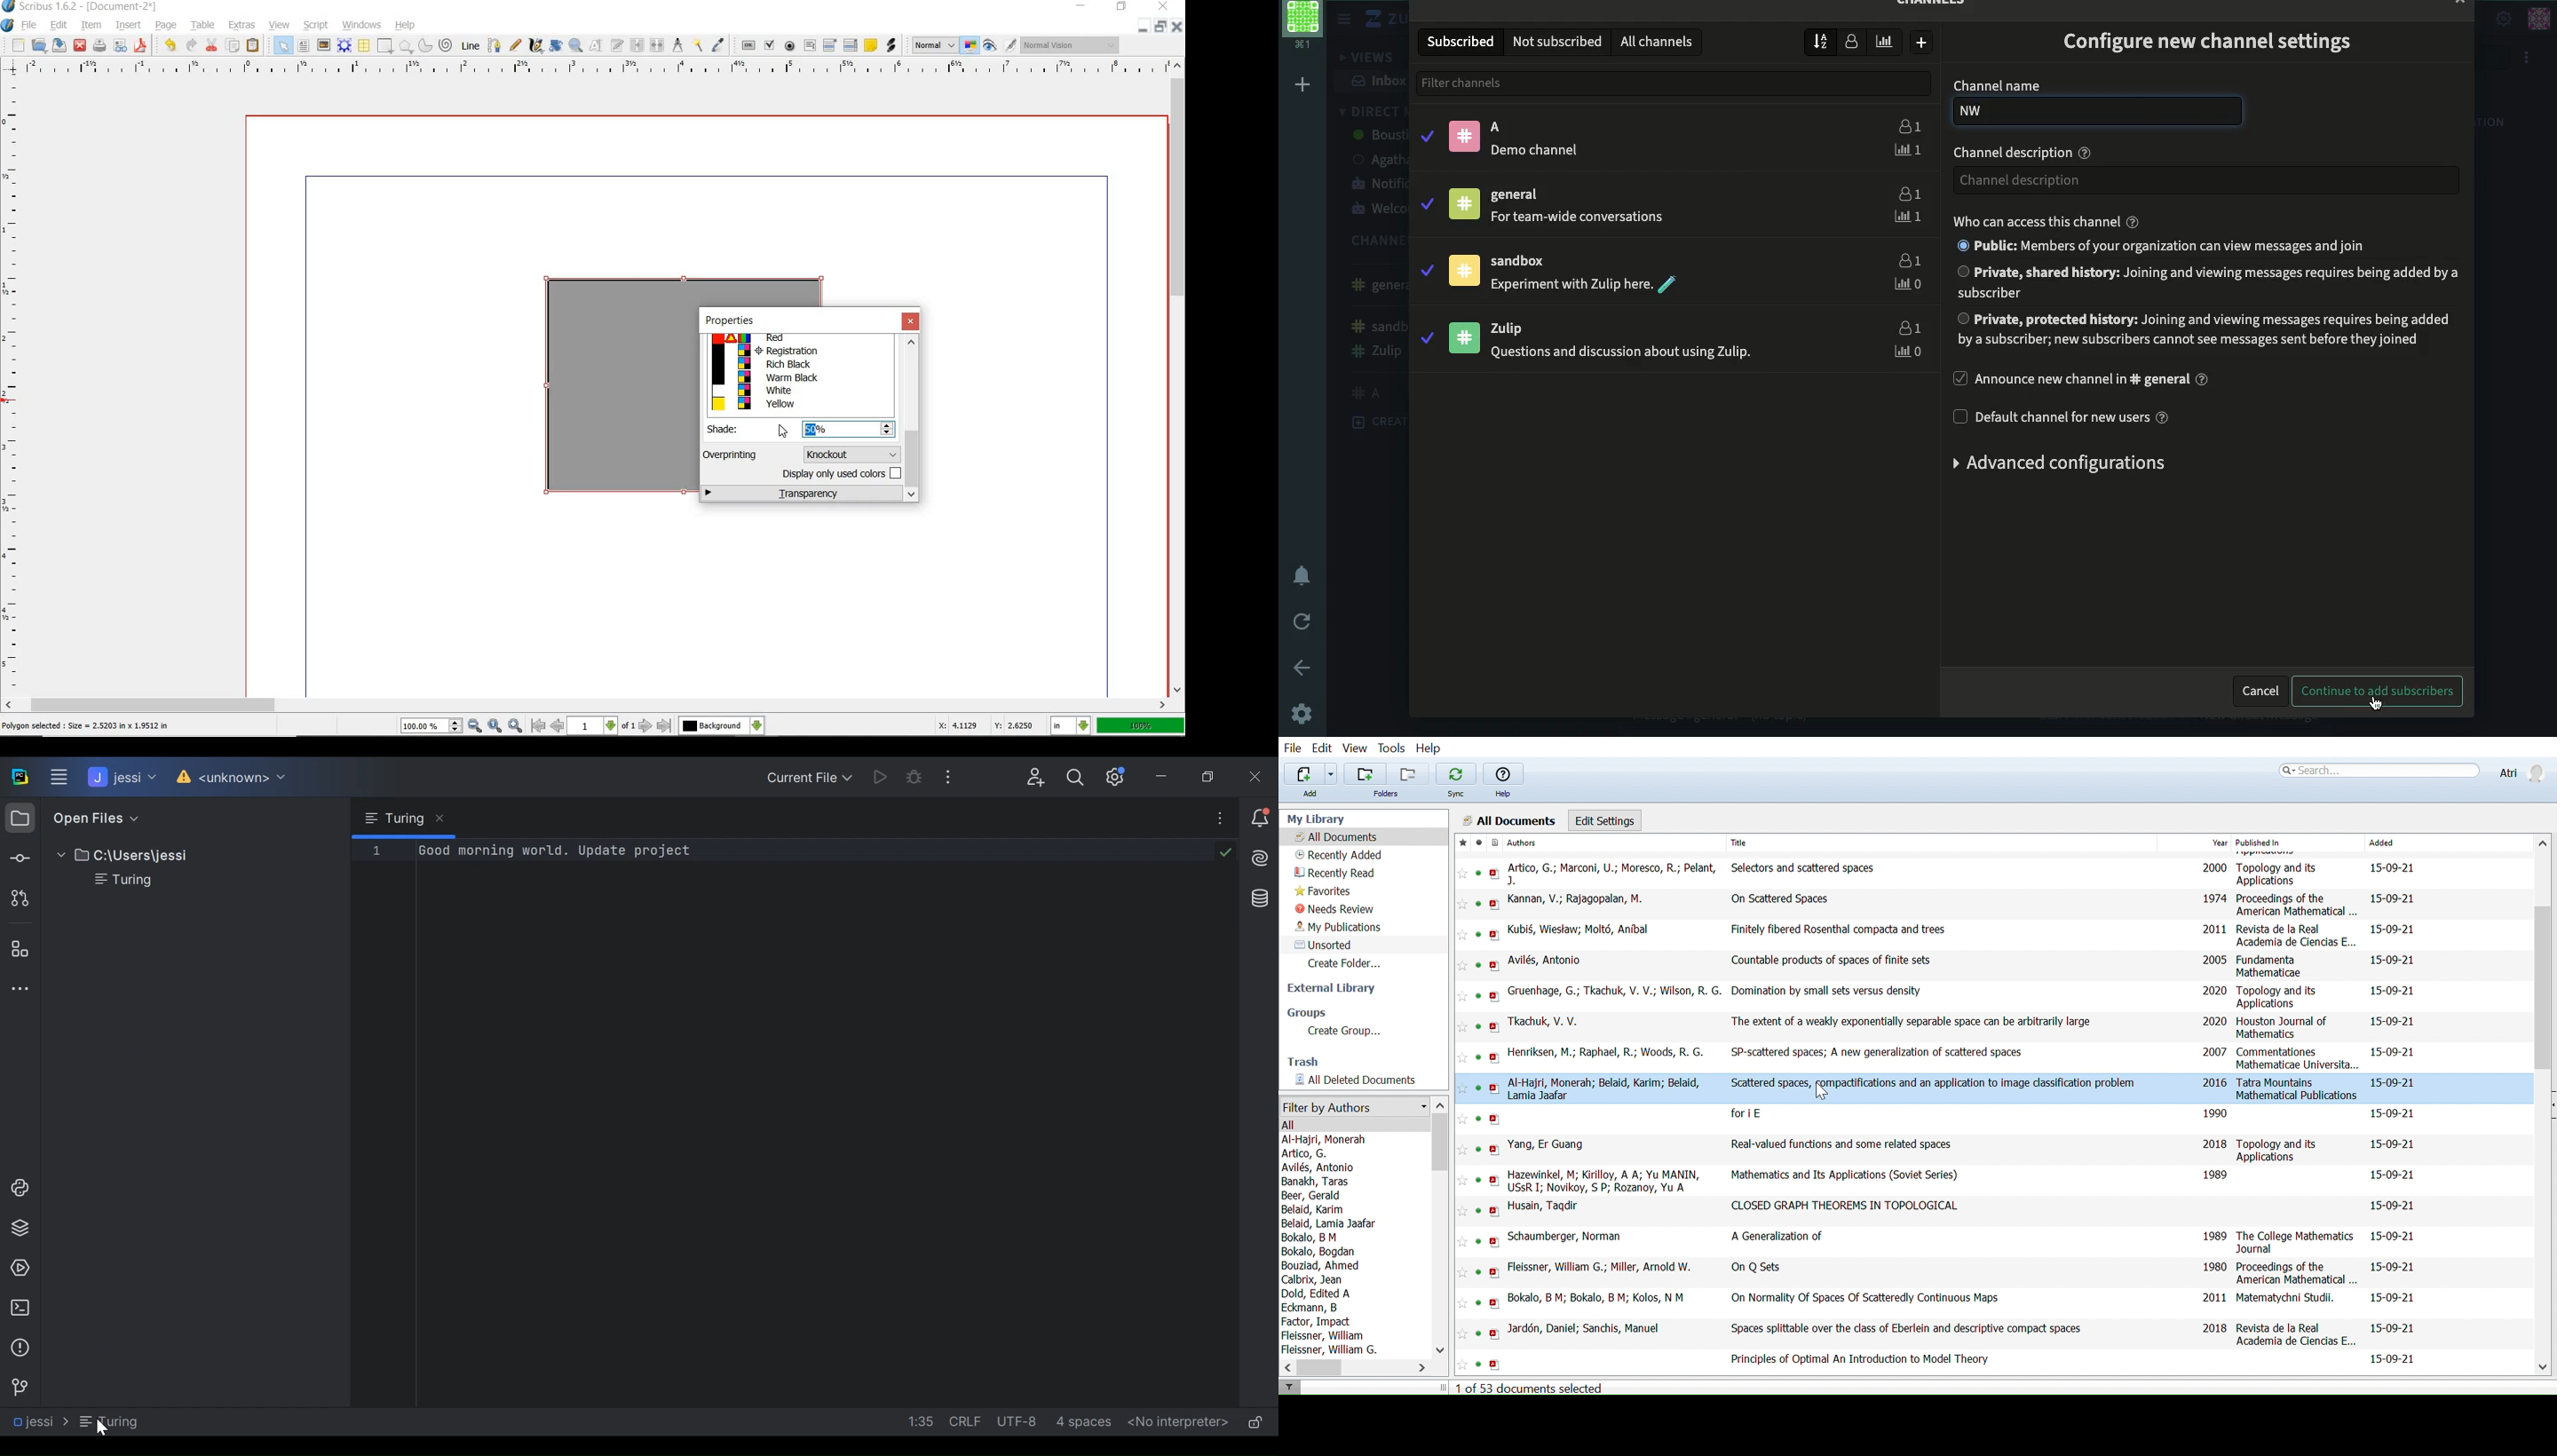 The image size is (2576, 1456). What do you see at coordinates (2392, 1143) in the screenshot?
I see `15-09-21` at bounding box center [2392, 1143].